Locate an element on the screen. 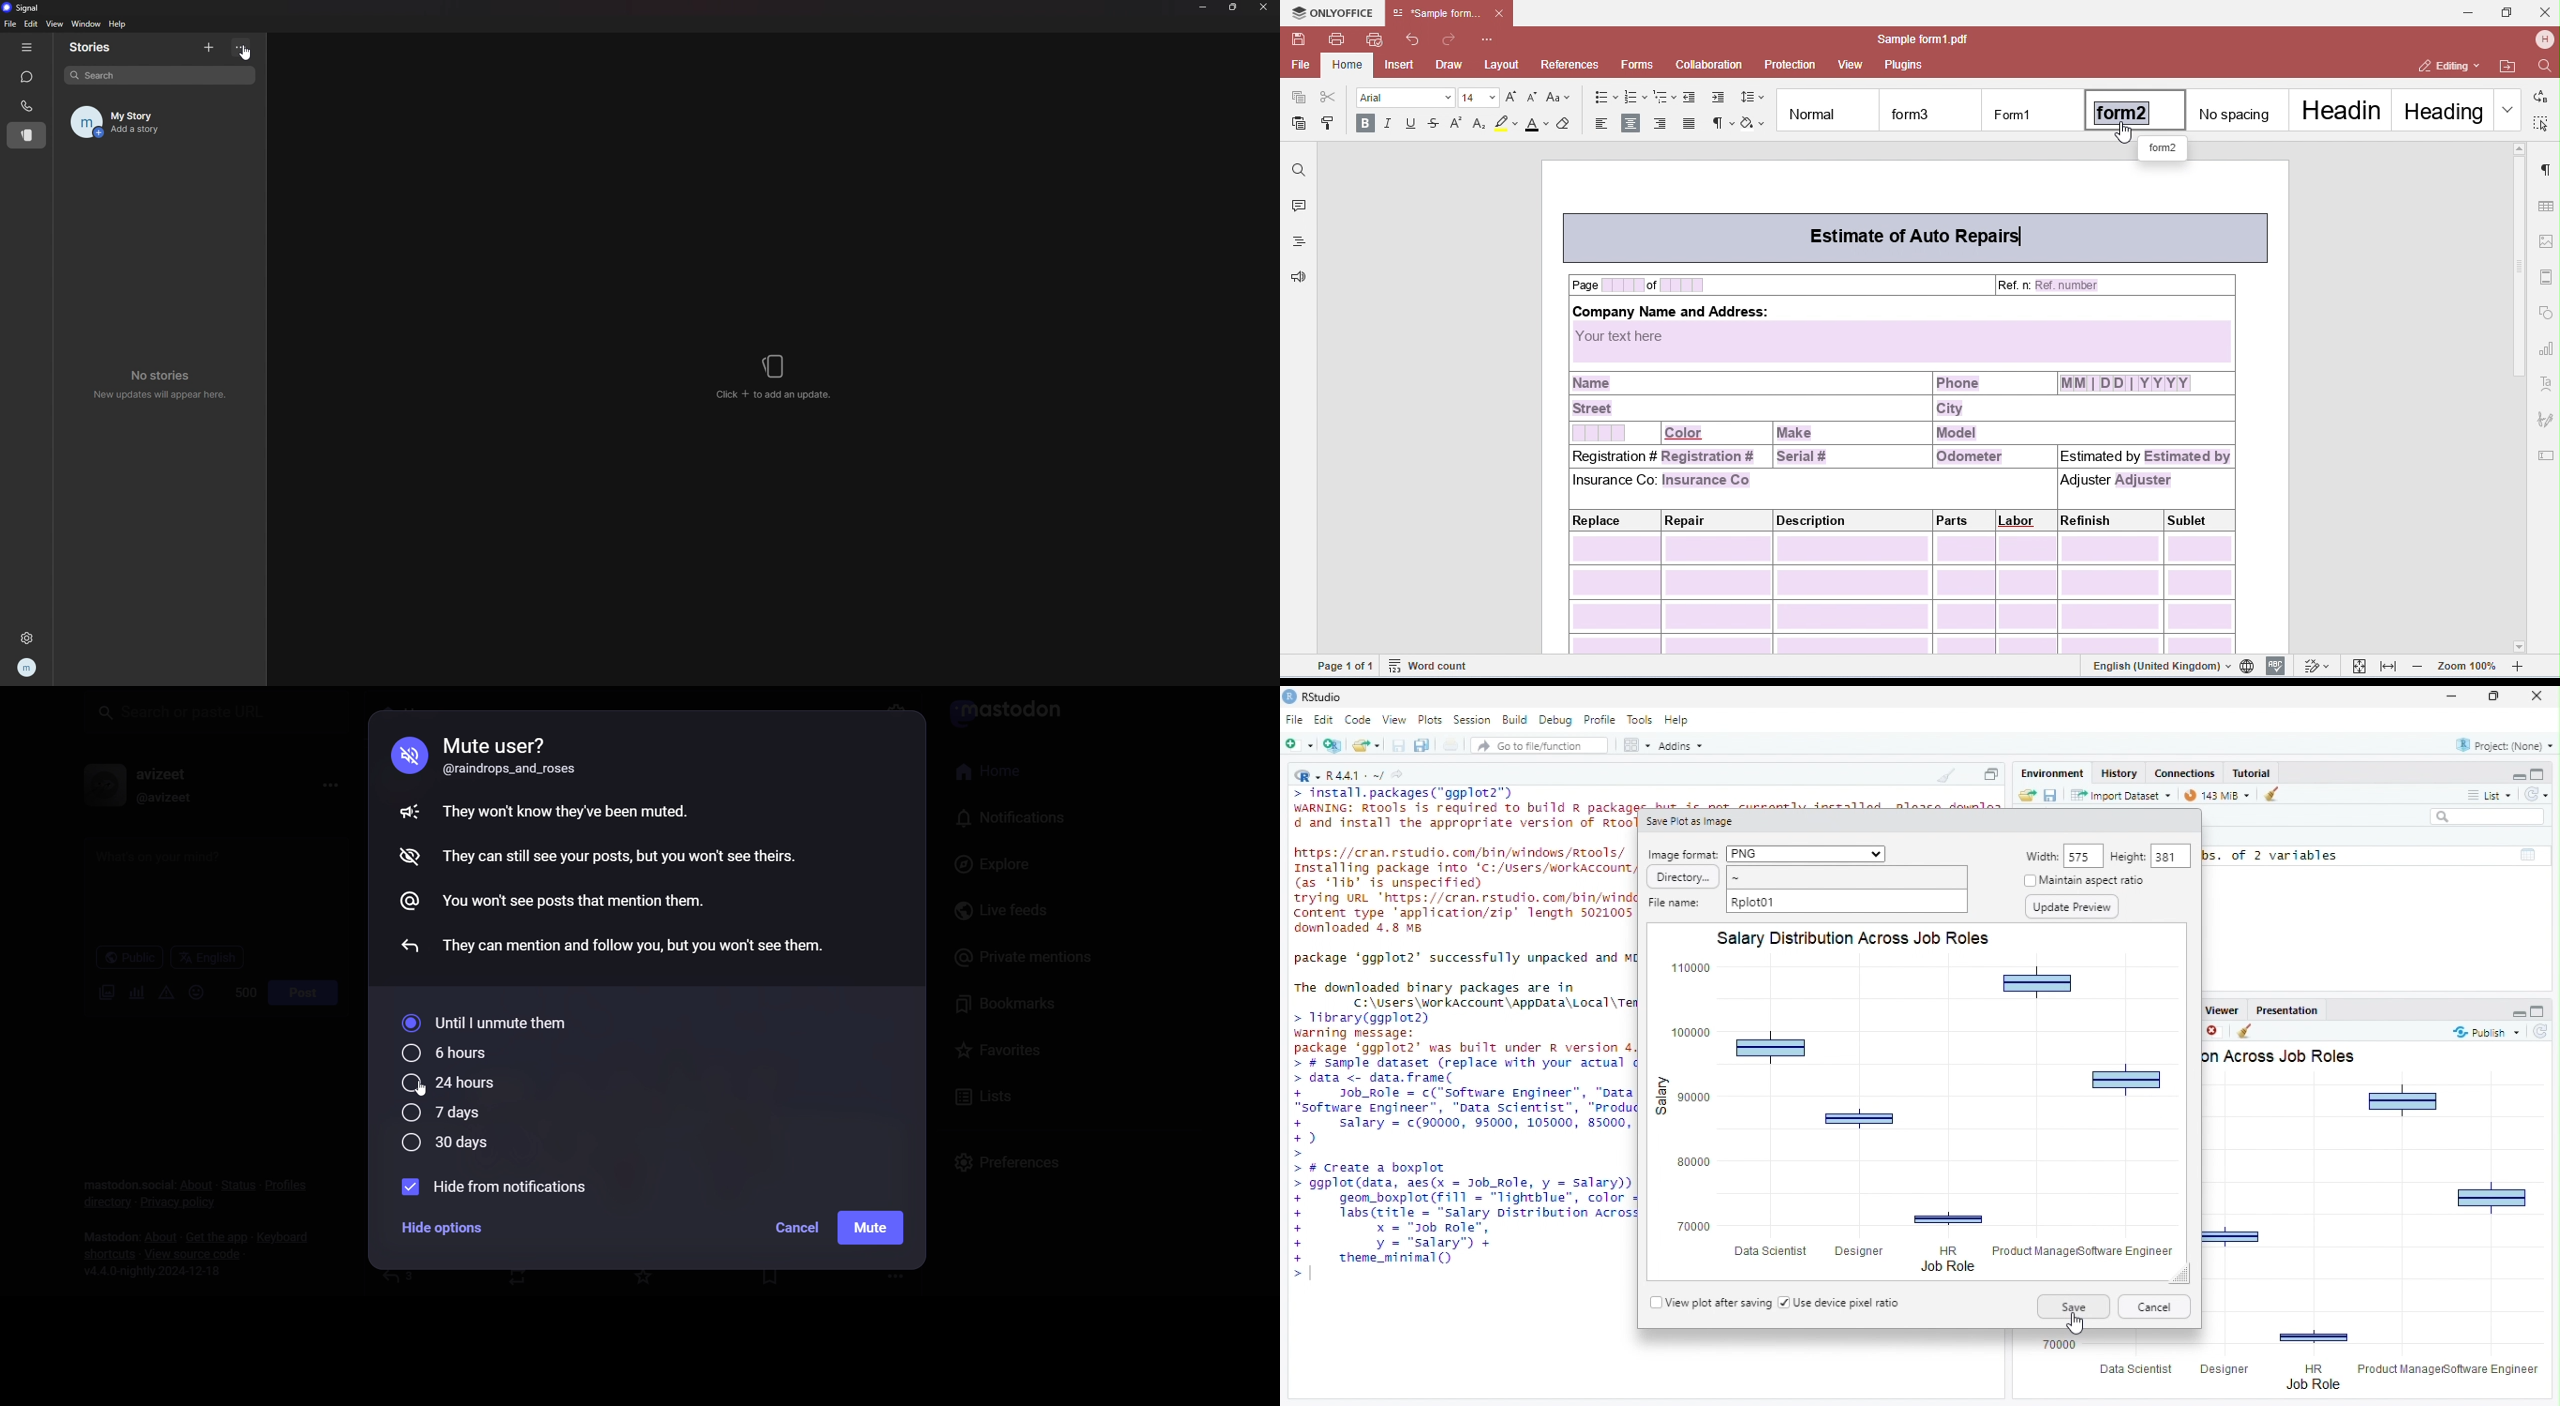 The image size is (2576, 1428). Code - > install.packages("ggplot2") WARNING: Rtools is required to build R packages but is not currently installed. Please downloa d and install the appropriate version of Rtools before proceeding:  https://cran.rstudio.com/bin/windows/Rtools/ Installing package into 'C:/Users/workAccount/AppData/Local/R/win-library/4.4' (as 'lib' is unspecified) trying URL 'https://cran.rstudio.com/bin/windows/contrib/4.4/ggplot2_3.5.1.zip' Content type 'application/zip' length 5021005 bytes (4.8 MB) downloaded 4.8 MB  package ggplot2' successfully unpacked and MD5 sums checked The downloaded binary packages are in C:\Users\workAccount\AppData\Local\Temp\RtmpiIIpZf\downloaded_packages > library(ggplot2) > Files warning message: package ggplot2' was built under R version 4.4.2 > # Sample dataset (replace with your actual data) > data <- data.frame( + Job_Role c("Software Engineer", "Data Scientist", "Product Manager", "Designer", "HR", "Software Engineer", "Data Scientist", "Product Manager", "Designer", "HR"), + salary c(90000, 95000, 105000, 85000, 70000, 95000, 100000, 110000, 88000, 72000)  > Create a boxplot > ggplot(data, aes (x Job Role, y salary)) + geom_boxplot(fill "lightblue", color "darkblue") + + + labs (title "Salary Distribution Across Job Roles", y = "salary") + + x = "Job Role", theme minimal() is located at coordinates (1459, 1040).